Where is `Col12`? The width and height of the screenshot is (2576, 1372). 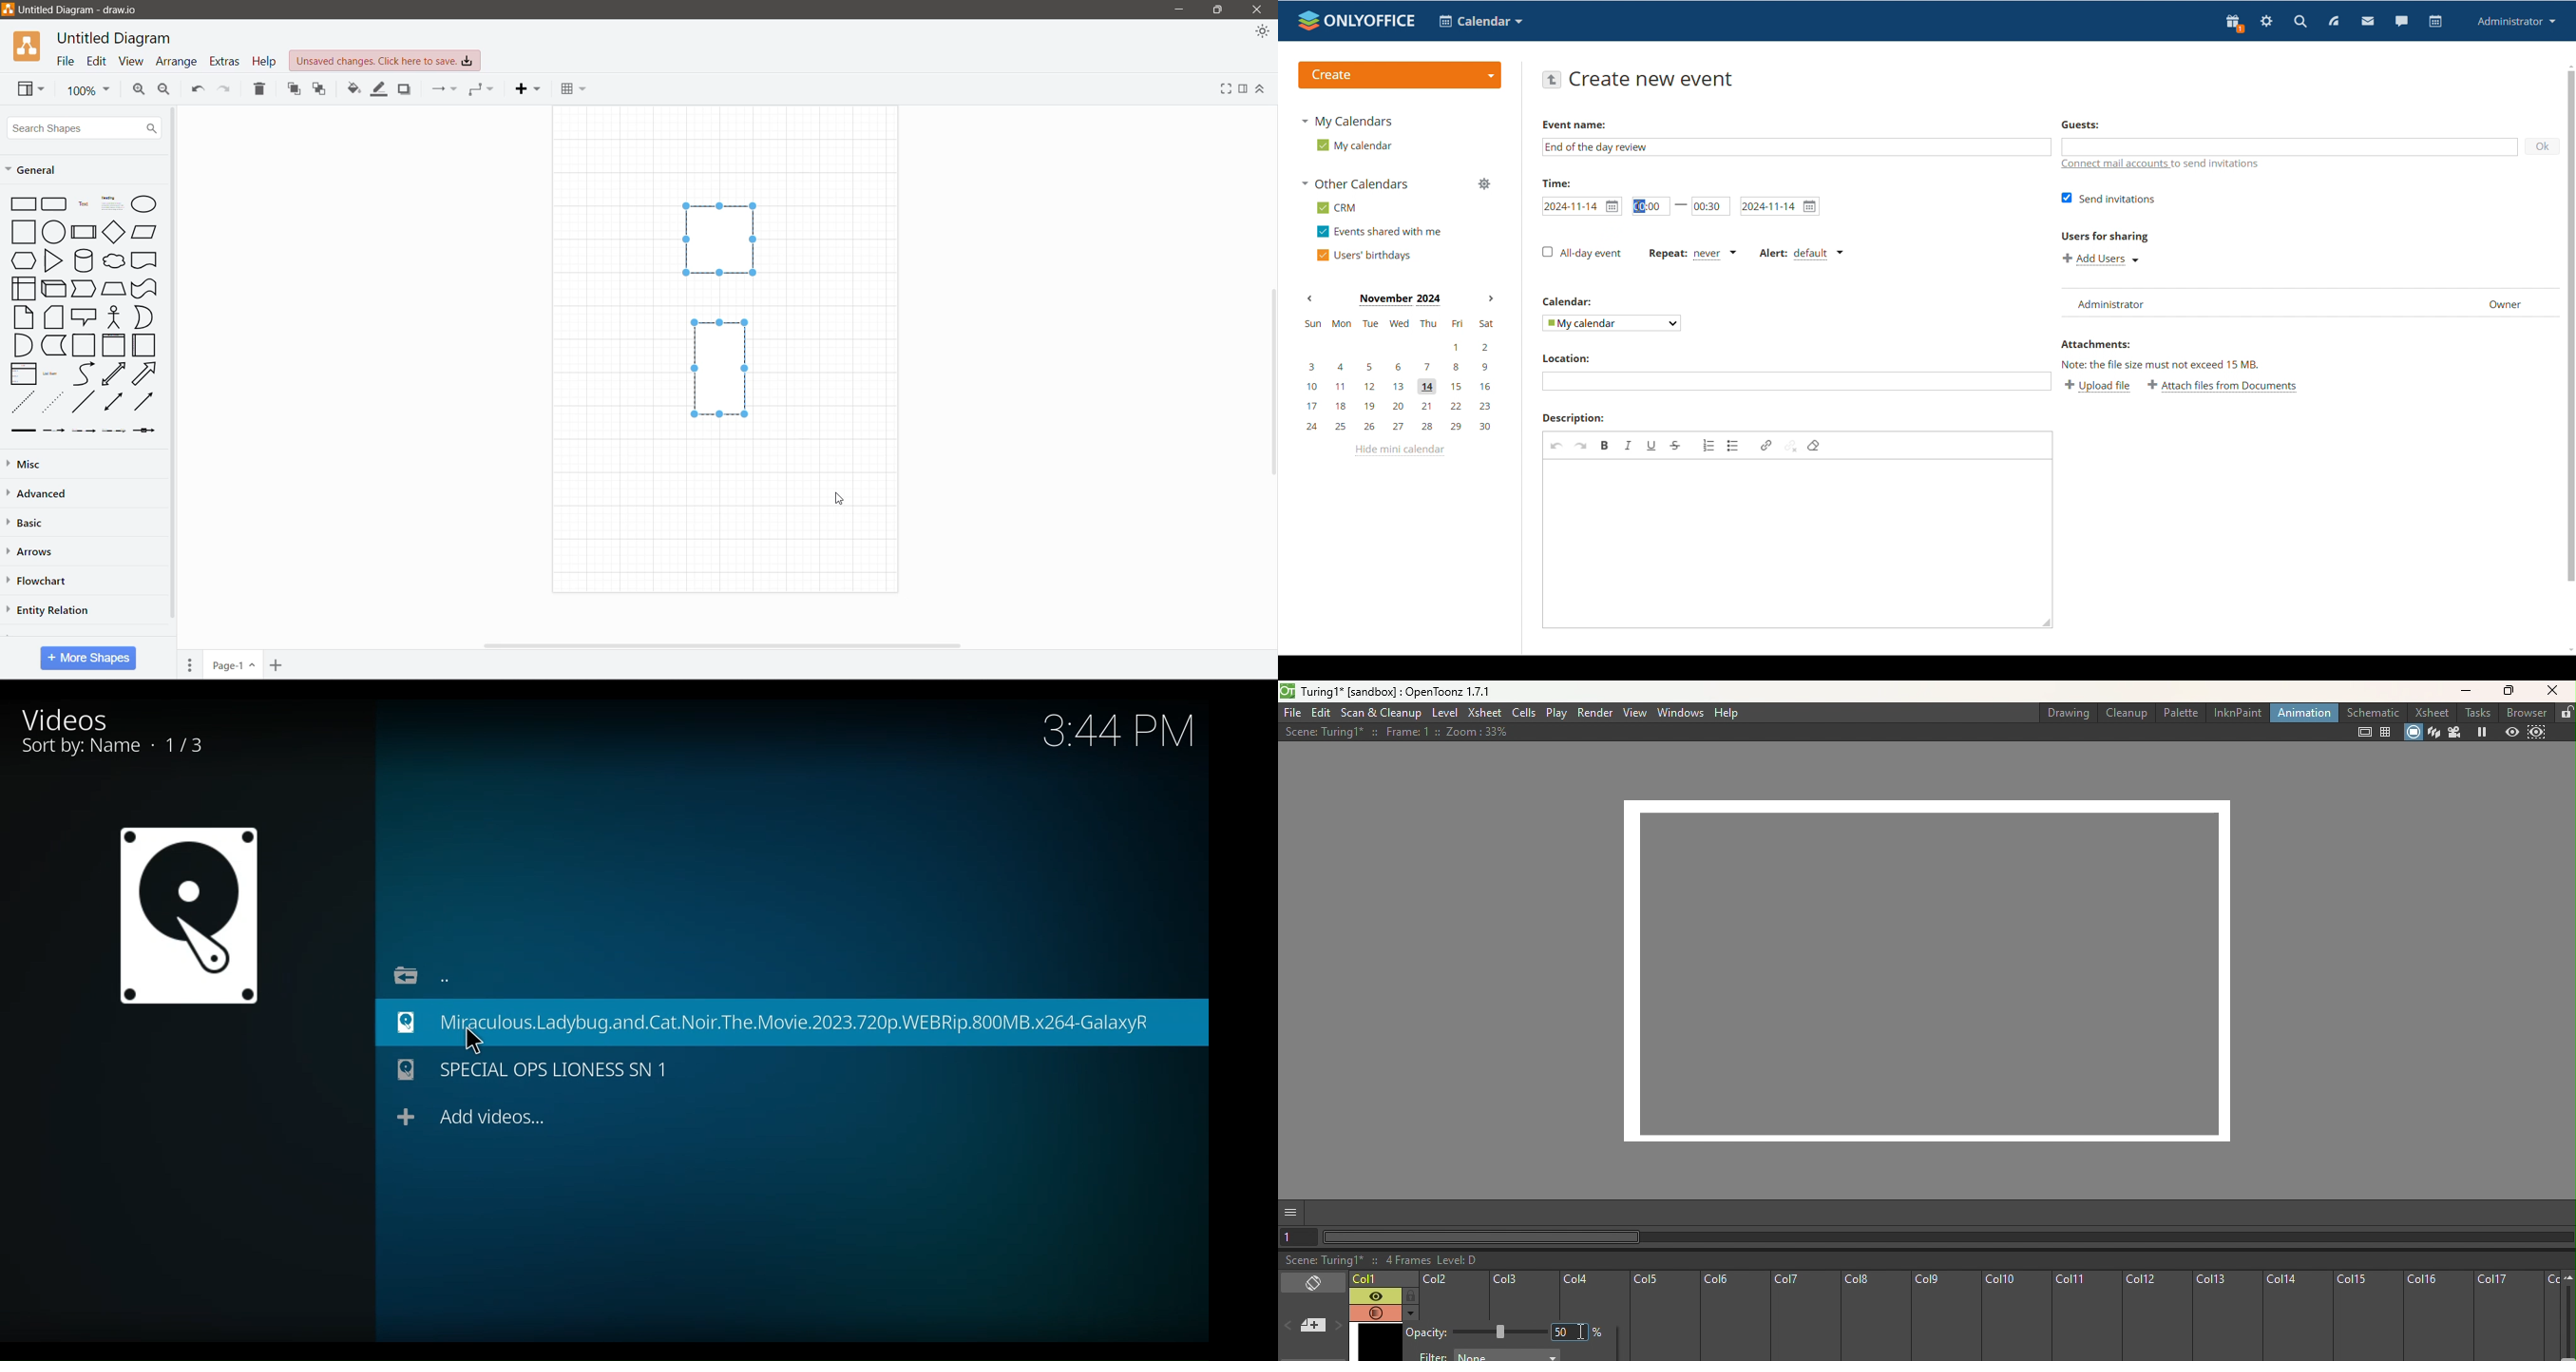 Col12 is located at coordinates (2157, 1316).